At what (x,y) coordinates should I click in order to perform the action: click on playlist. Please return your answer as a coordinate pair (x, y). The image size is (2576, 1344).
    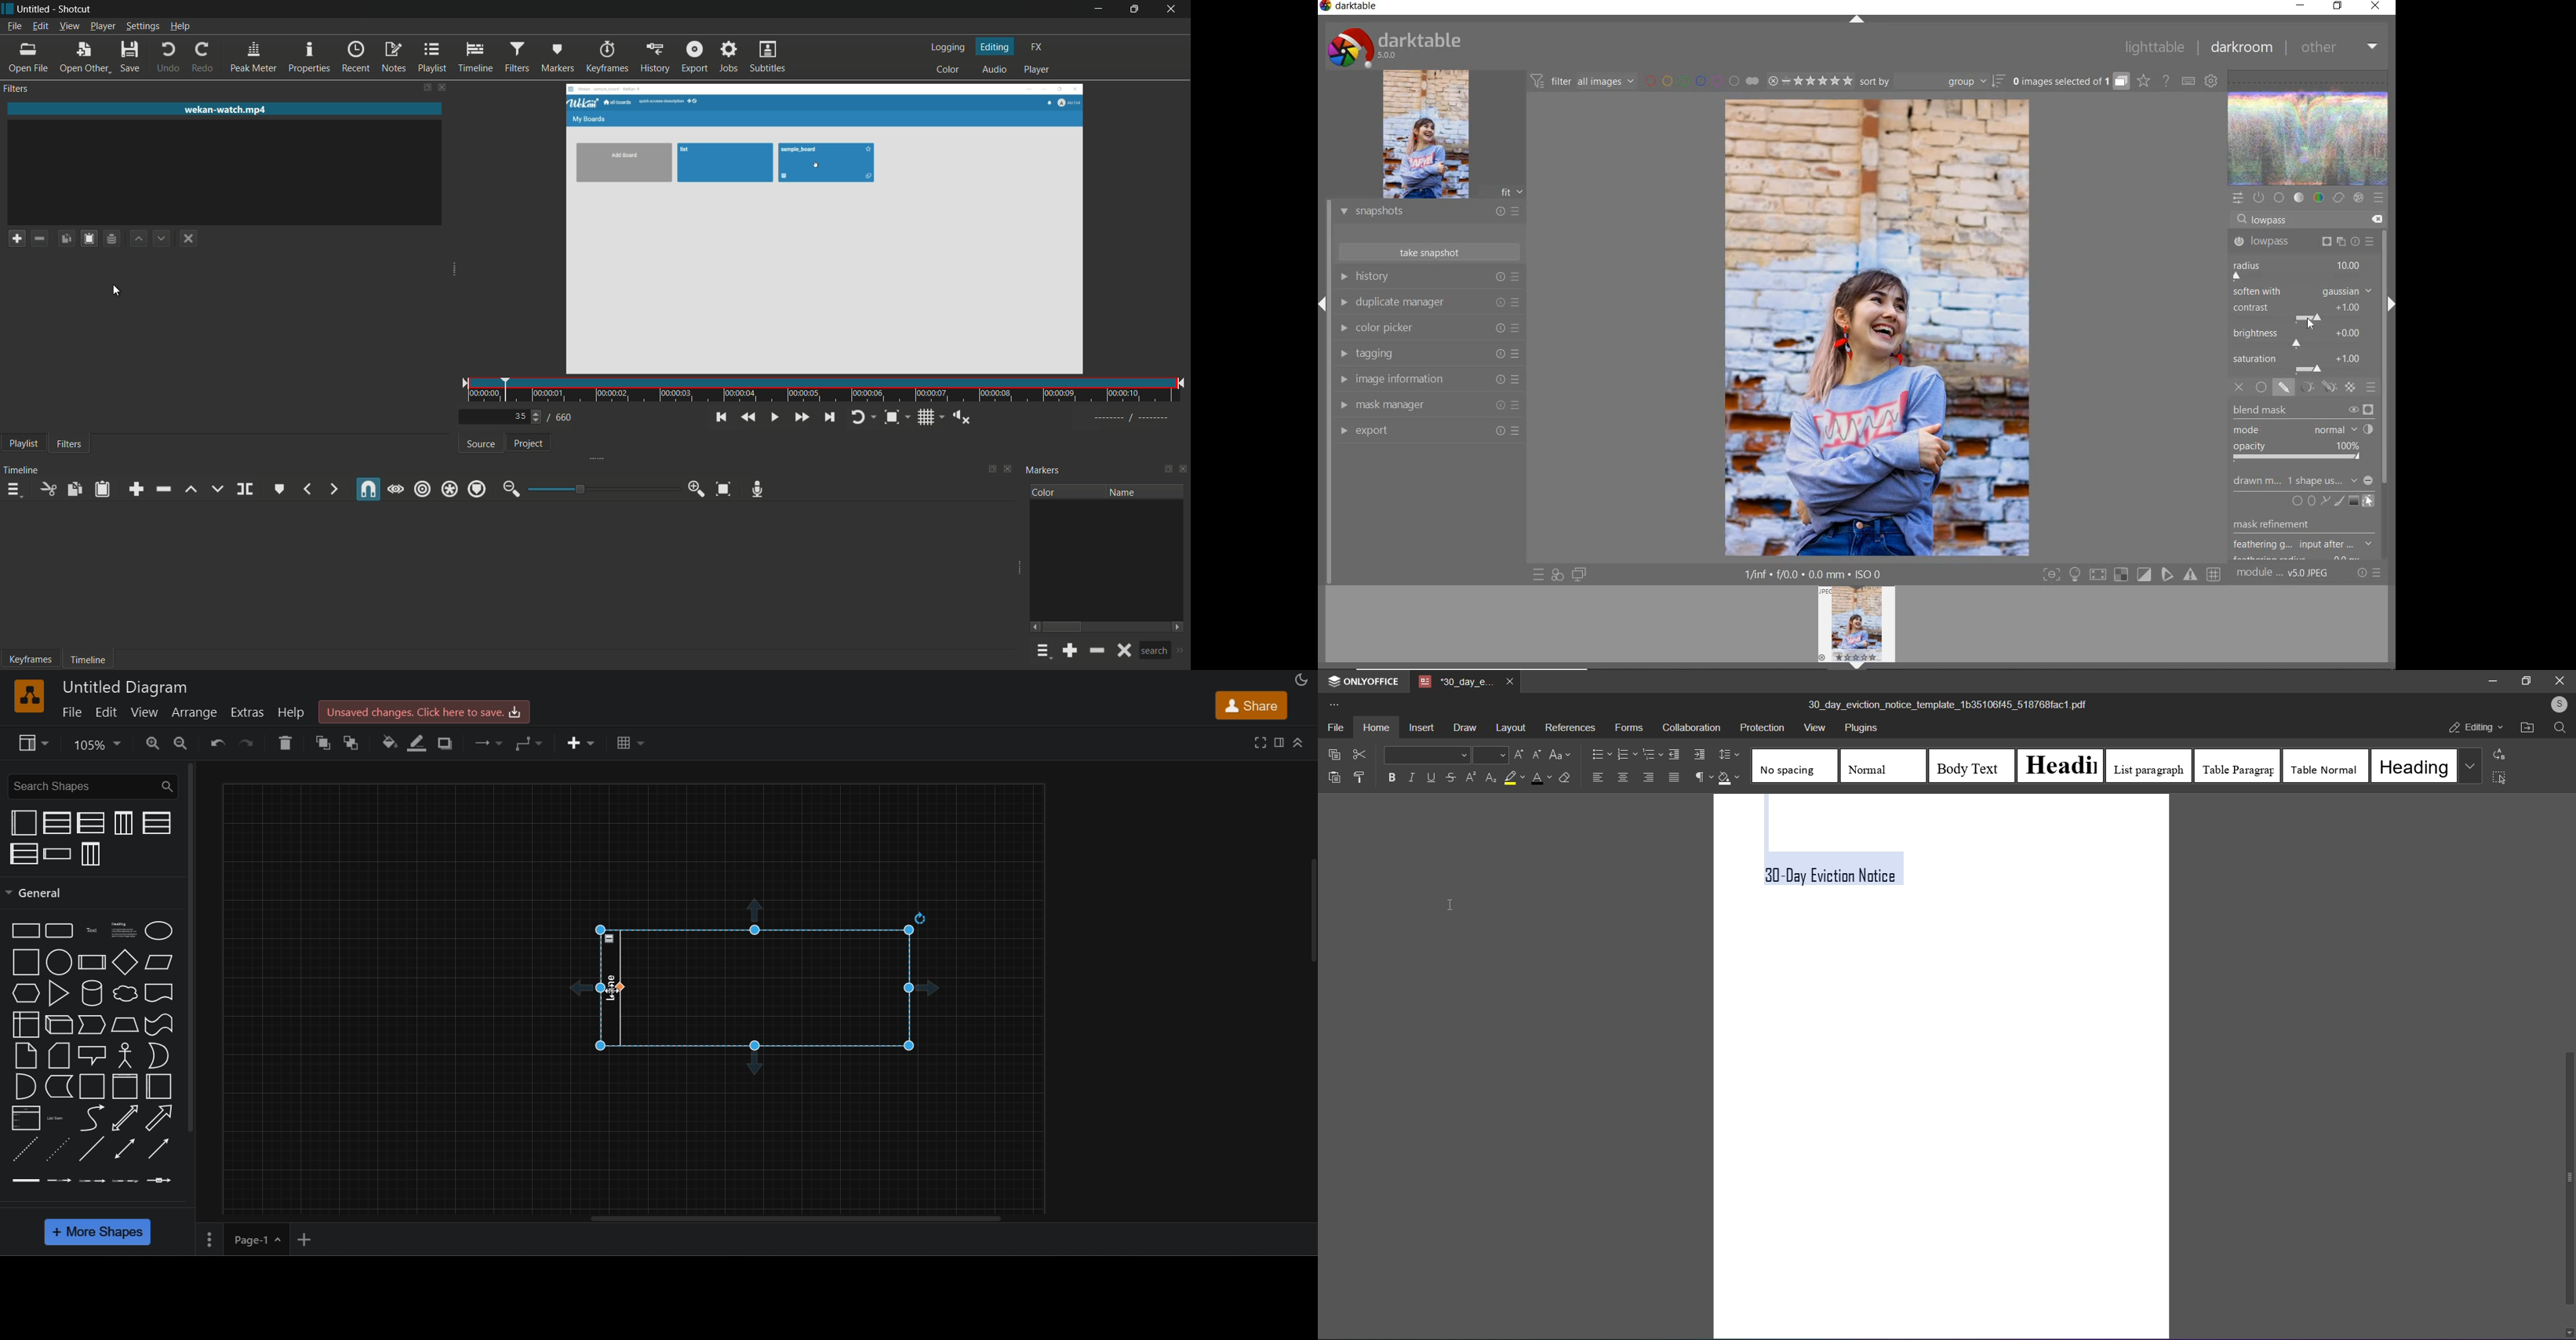
    Looking at the image, I should click on (430, 58).